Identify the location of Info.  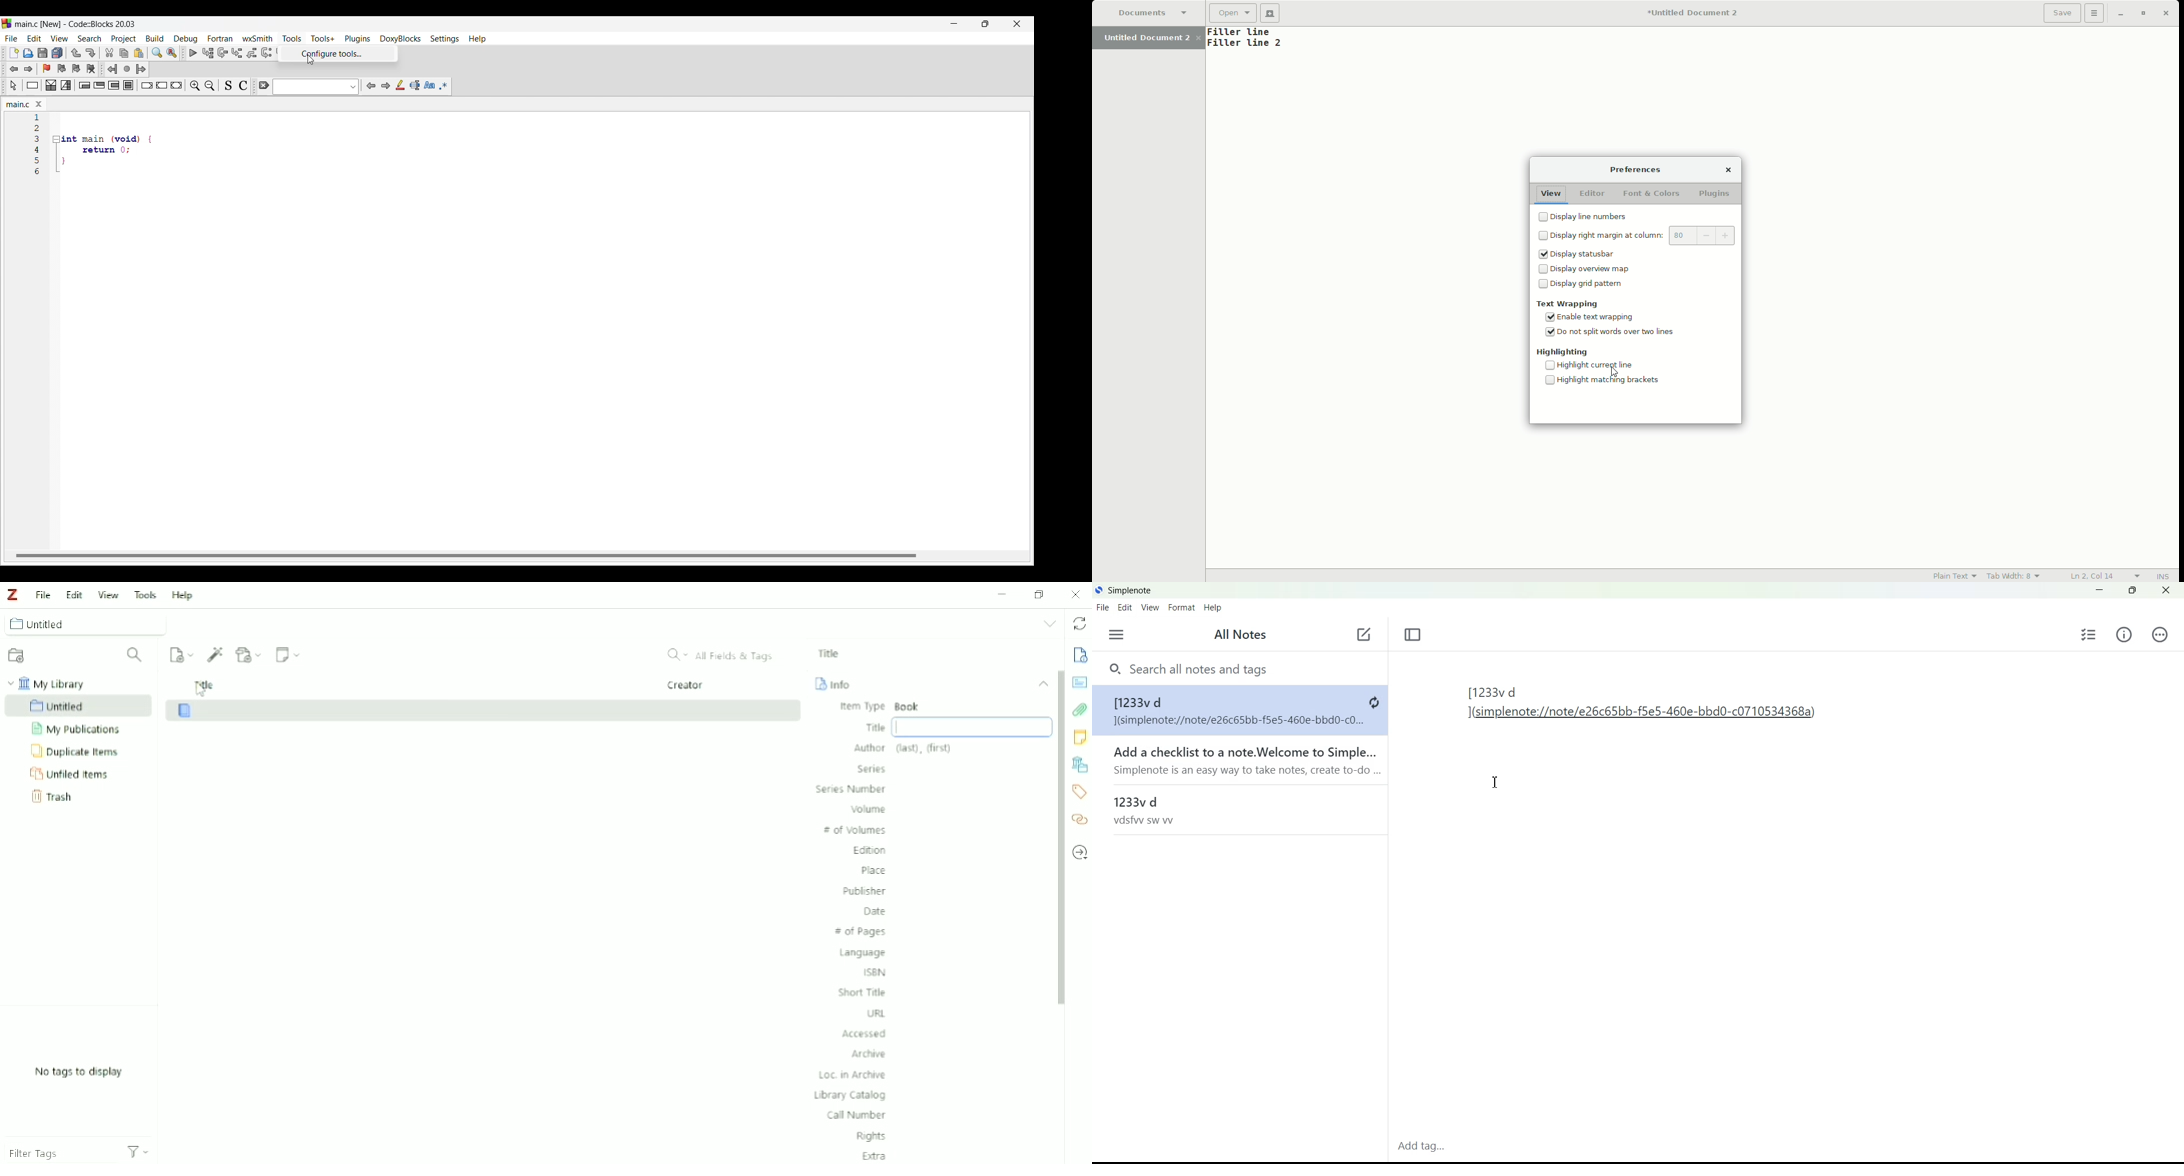
(2124, 634).